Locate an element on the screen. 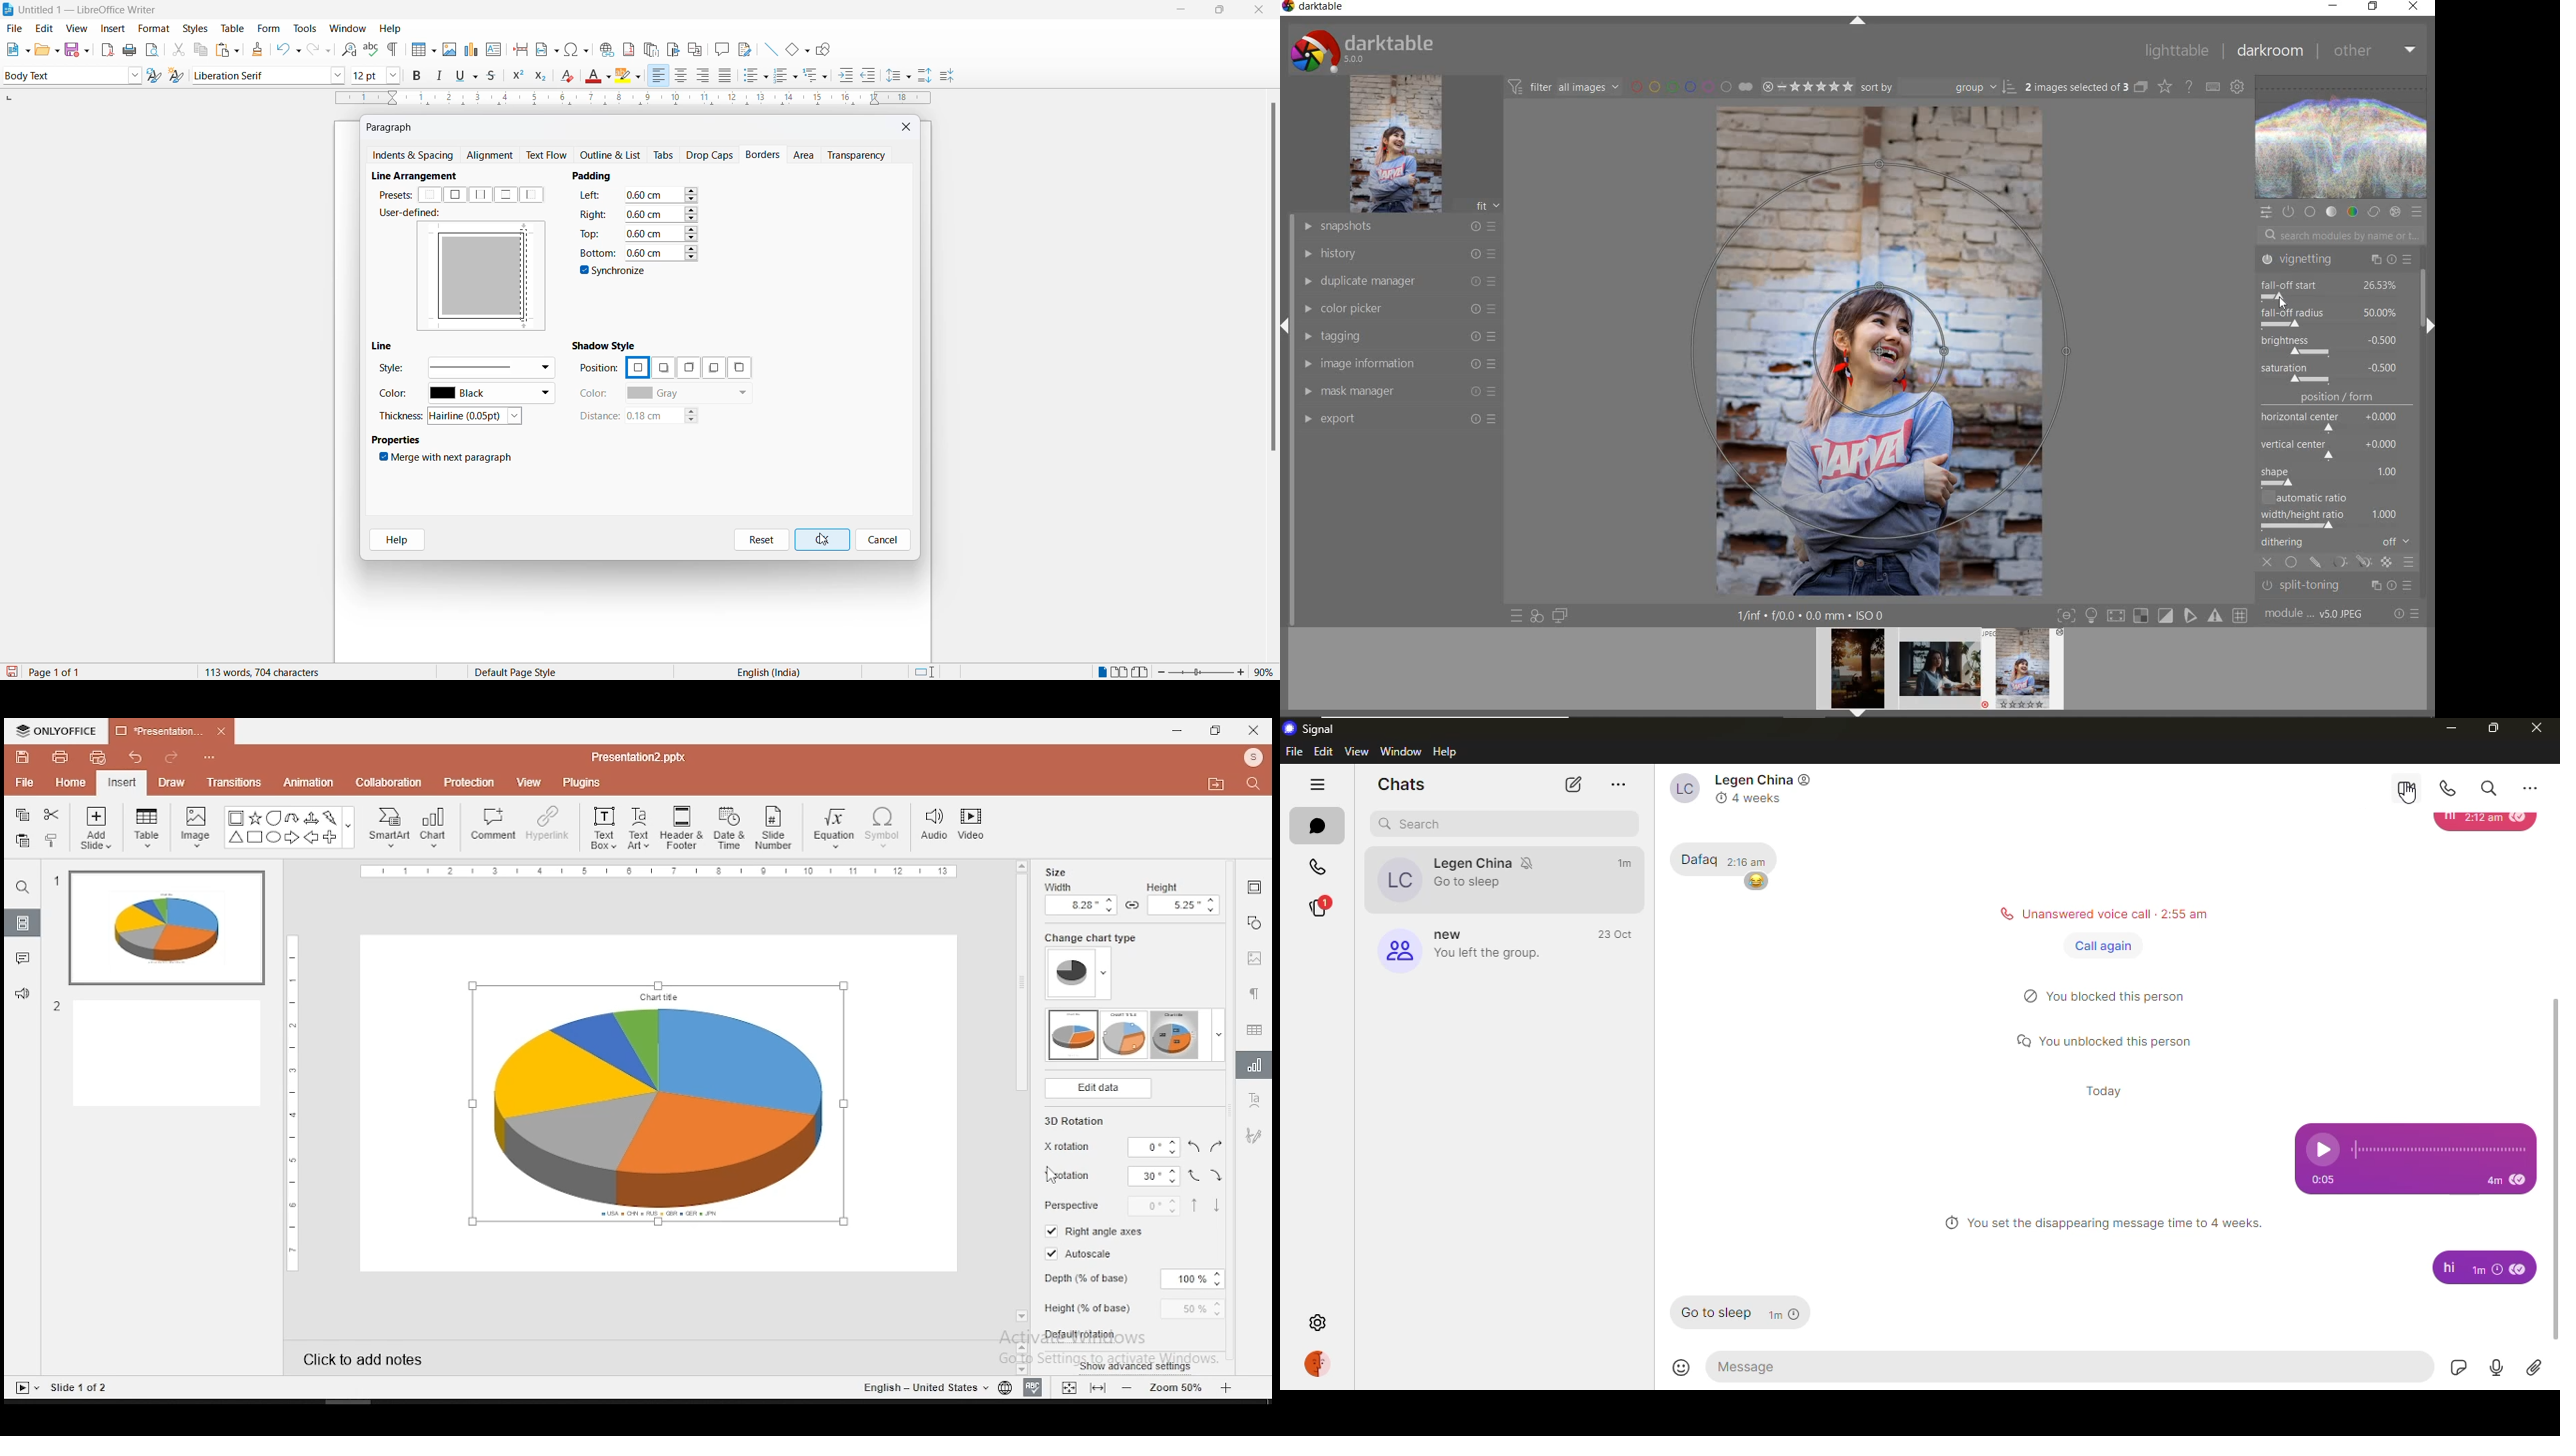 The height and width of the screenshot is (1456, 2576). zoom percentage is located at coordinates (1267, 671).